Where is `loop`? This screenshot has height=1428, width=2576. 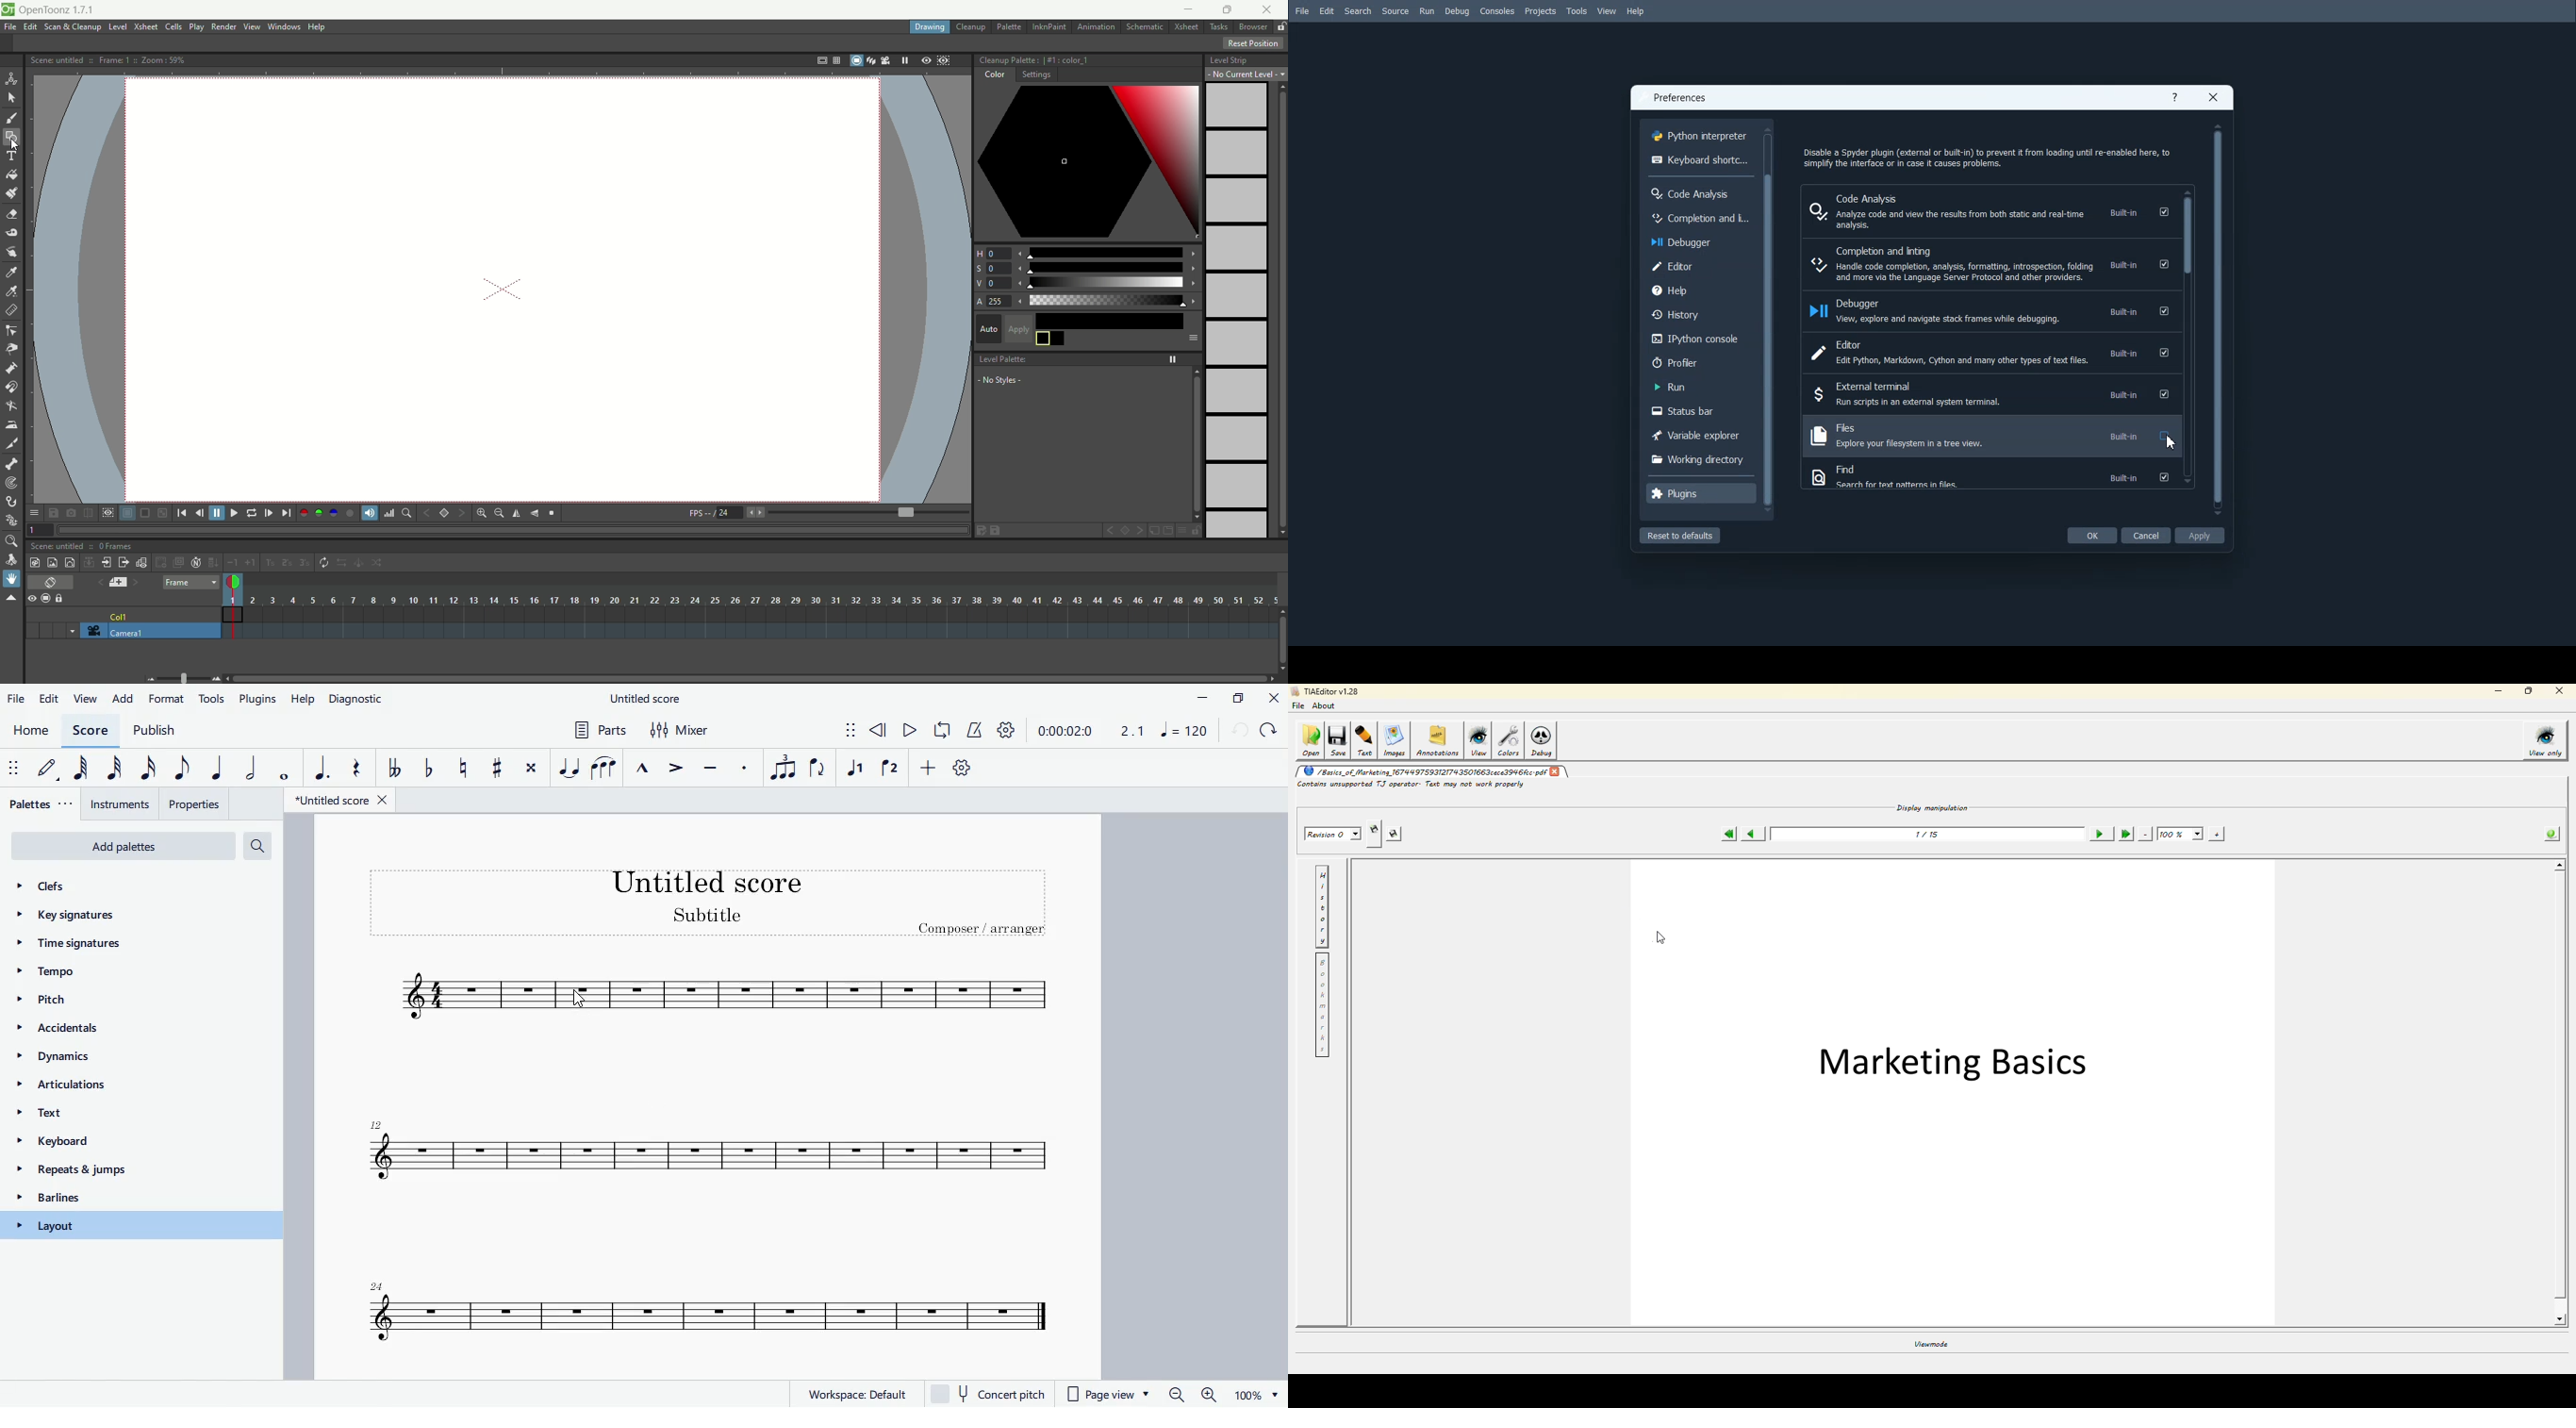
loop is located at coordinates (252, 513).